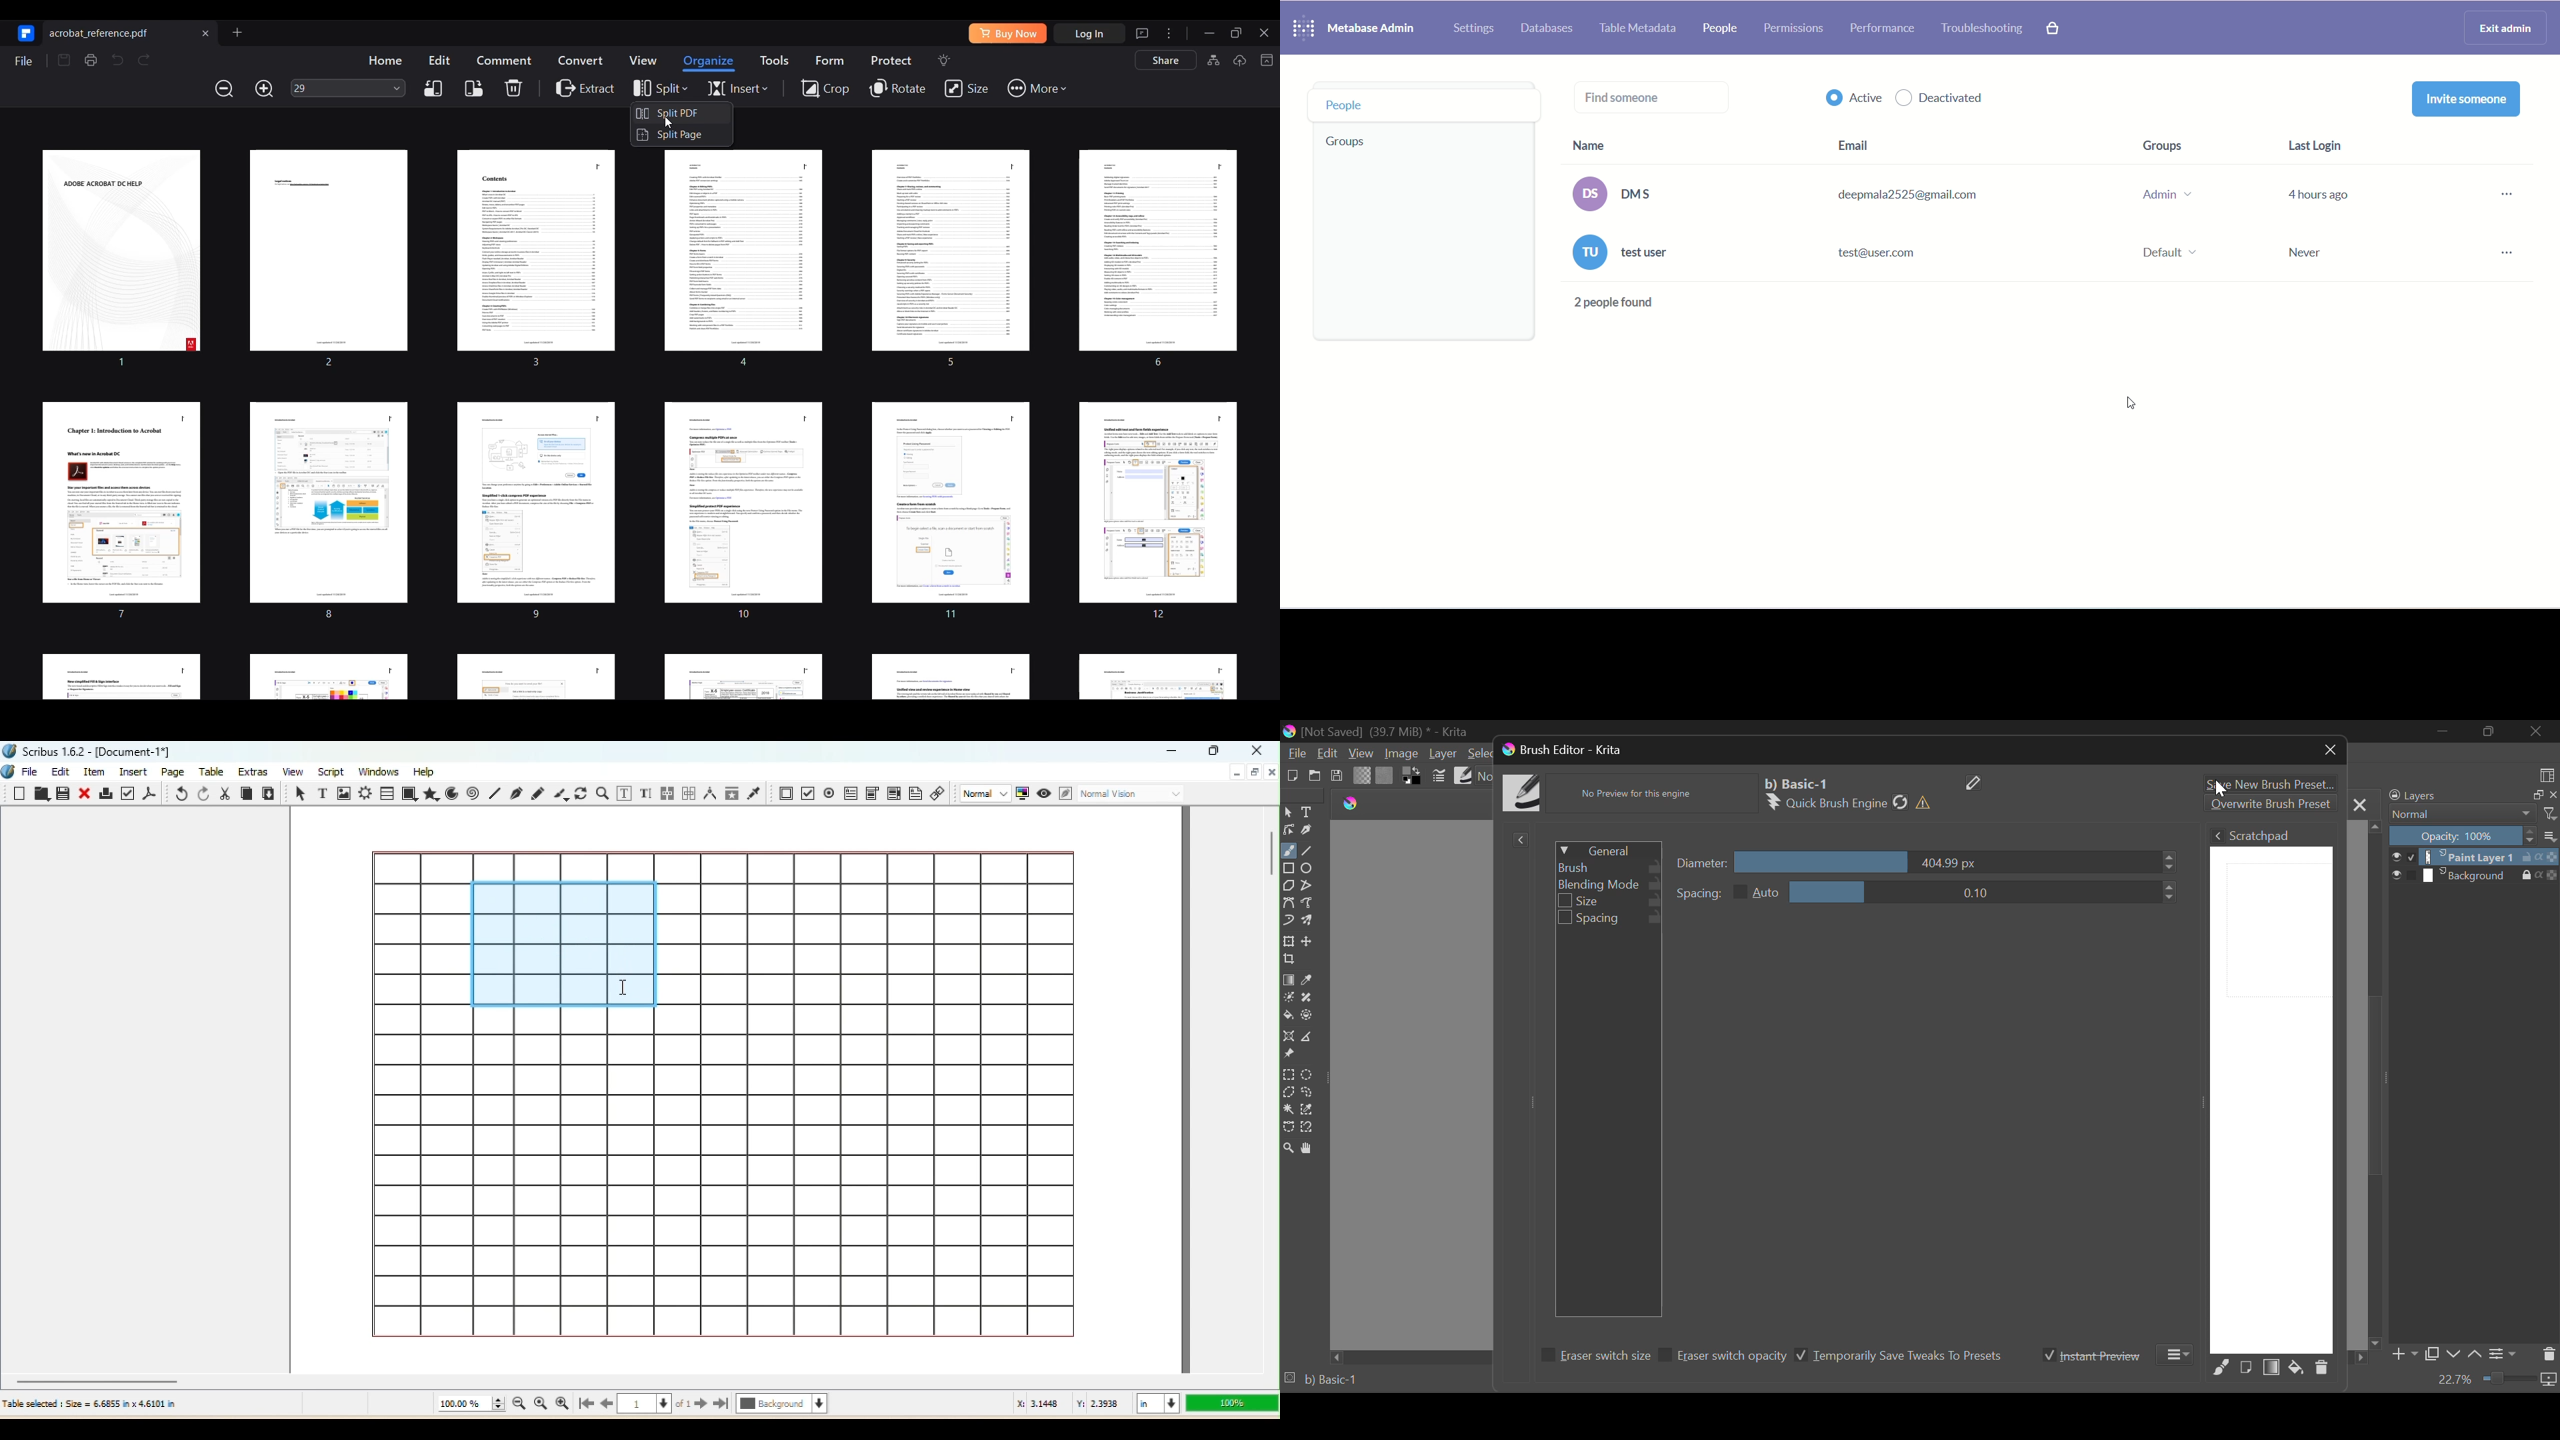 Image resolution: width=2576 pixels, height=1456 pixels. What do you see at coordinates (179, 794) in the screenshot?
I see `Undo` at bounding box center [179, 794].